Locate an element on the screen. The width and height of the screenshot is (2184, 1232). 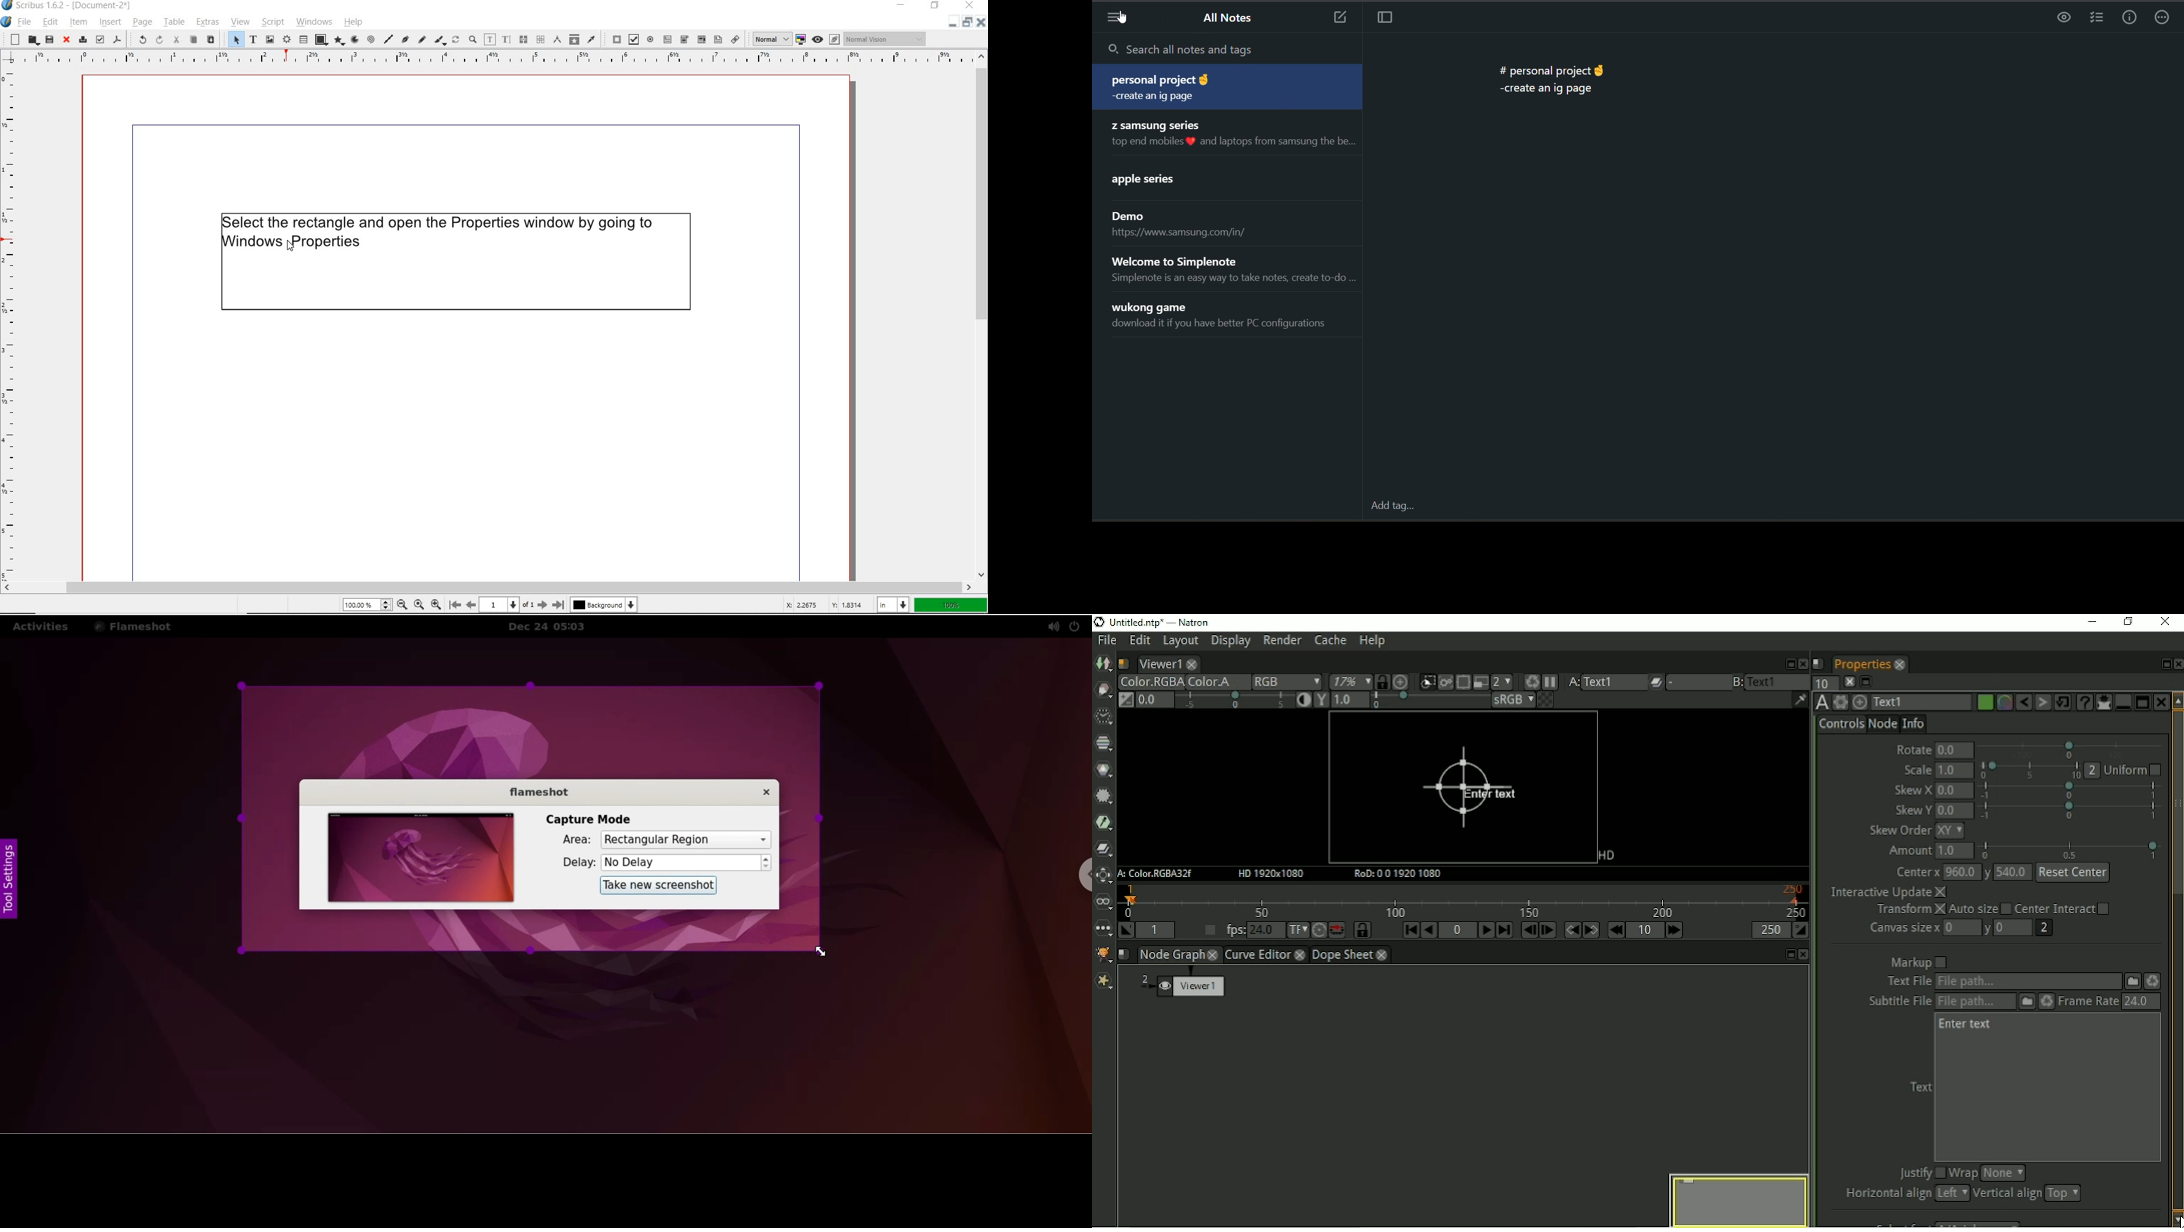
windows is located at coordinates (314, 22).